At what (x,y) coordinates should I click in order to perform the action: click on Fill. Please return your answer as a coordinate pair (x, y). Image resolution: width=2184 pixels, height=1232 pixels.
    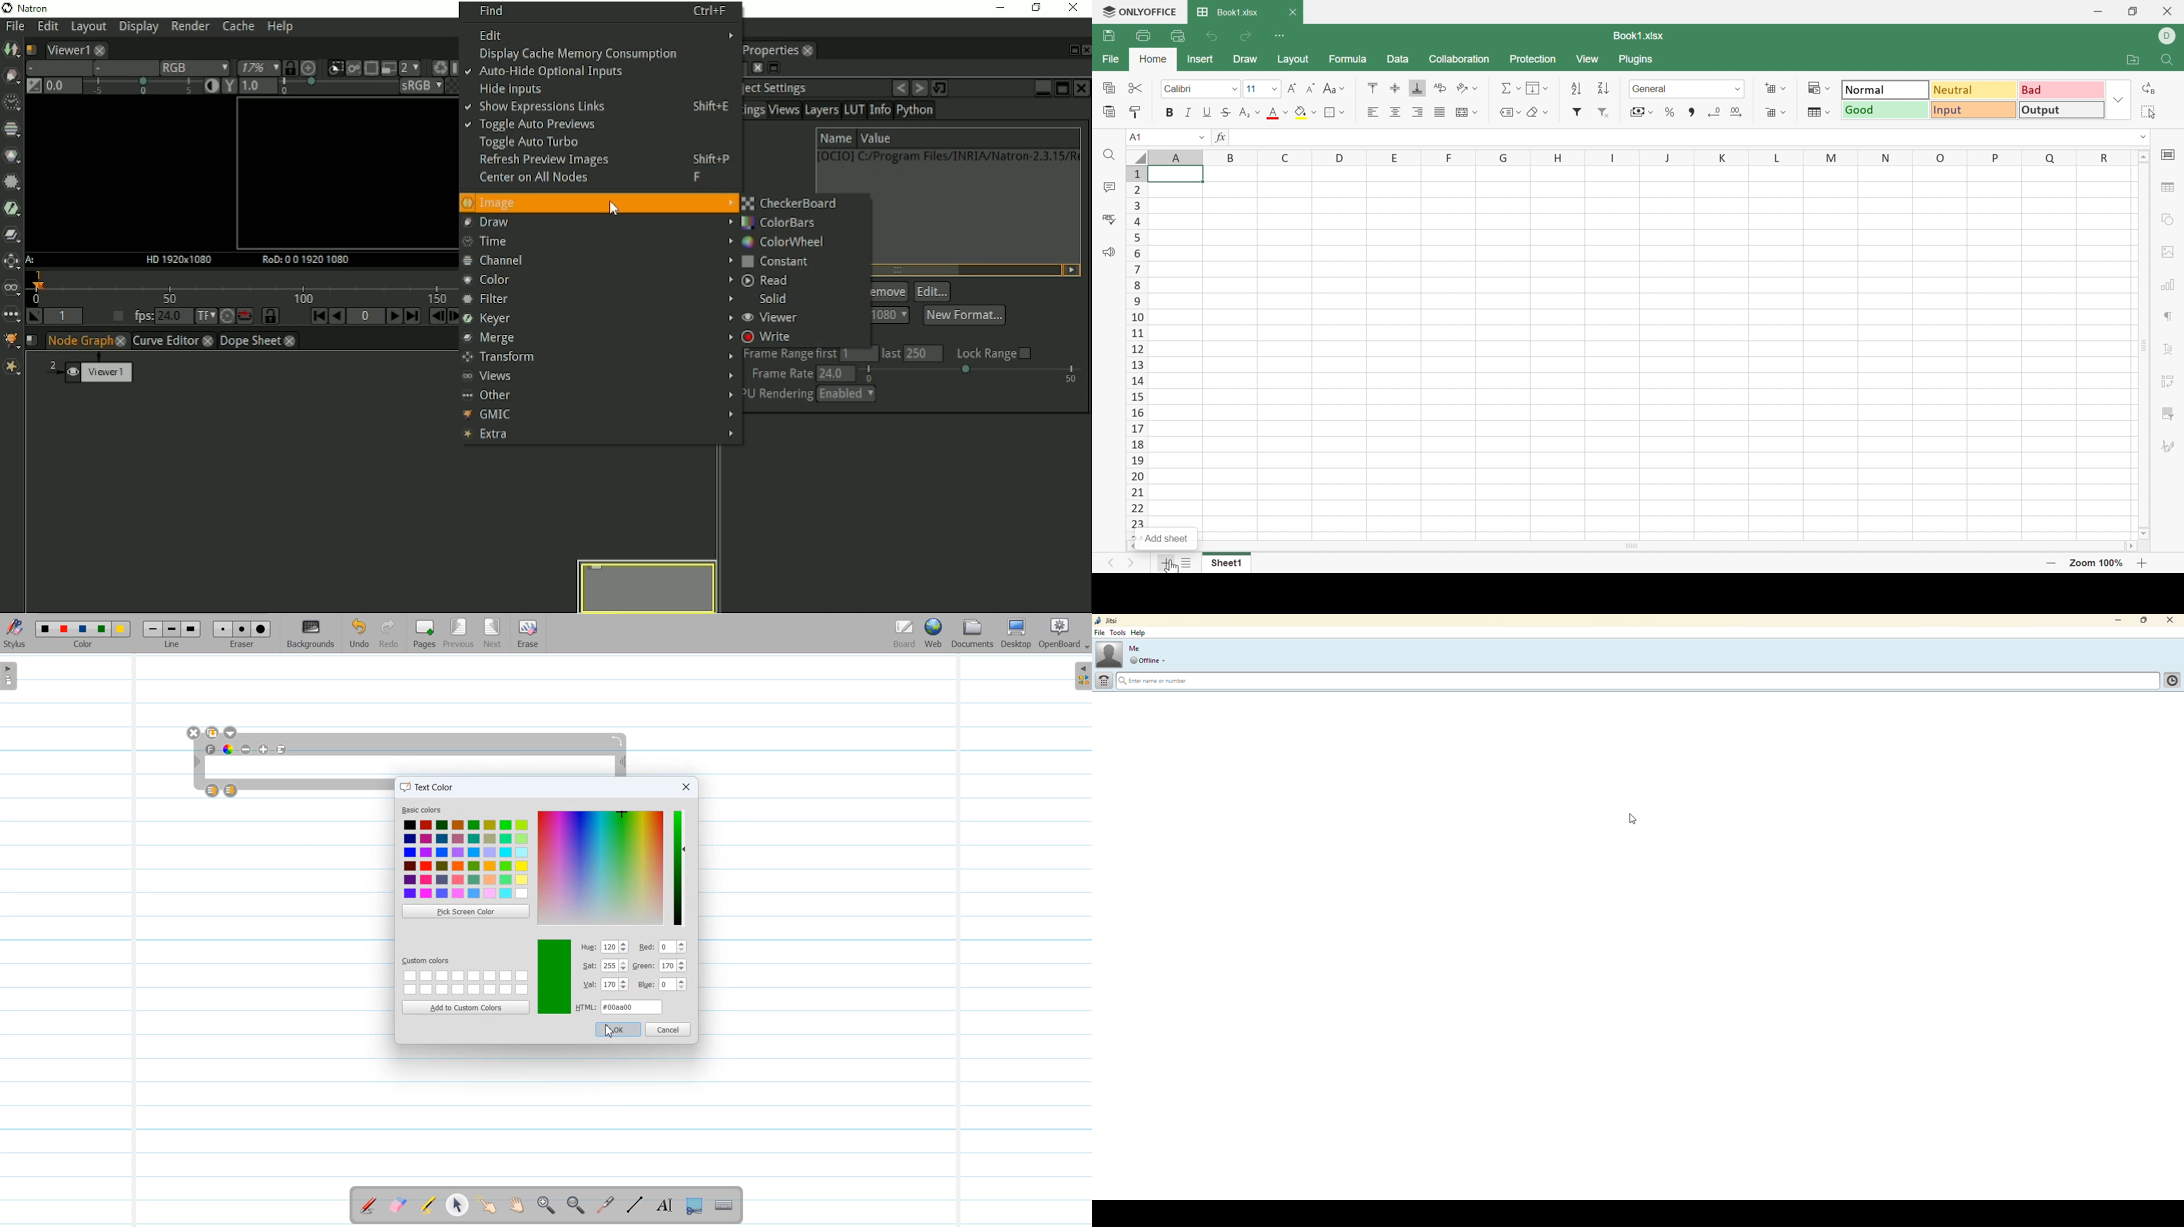
    Looking at the image, I should click on (1538, 88).